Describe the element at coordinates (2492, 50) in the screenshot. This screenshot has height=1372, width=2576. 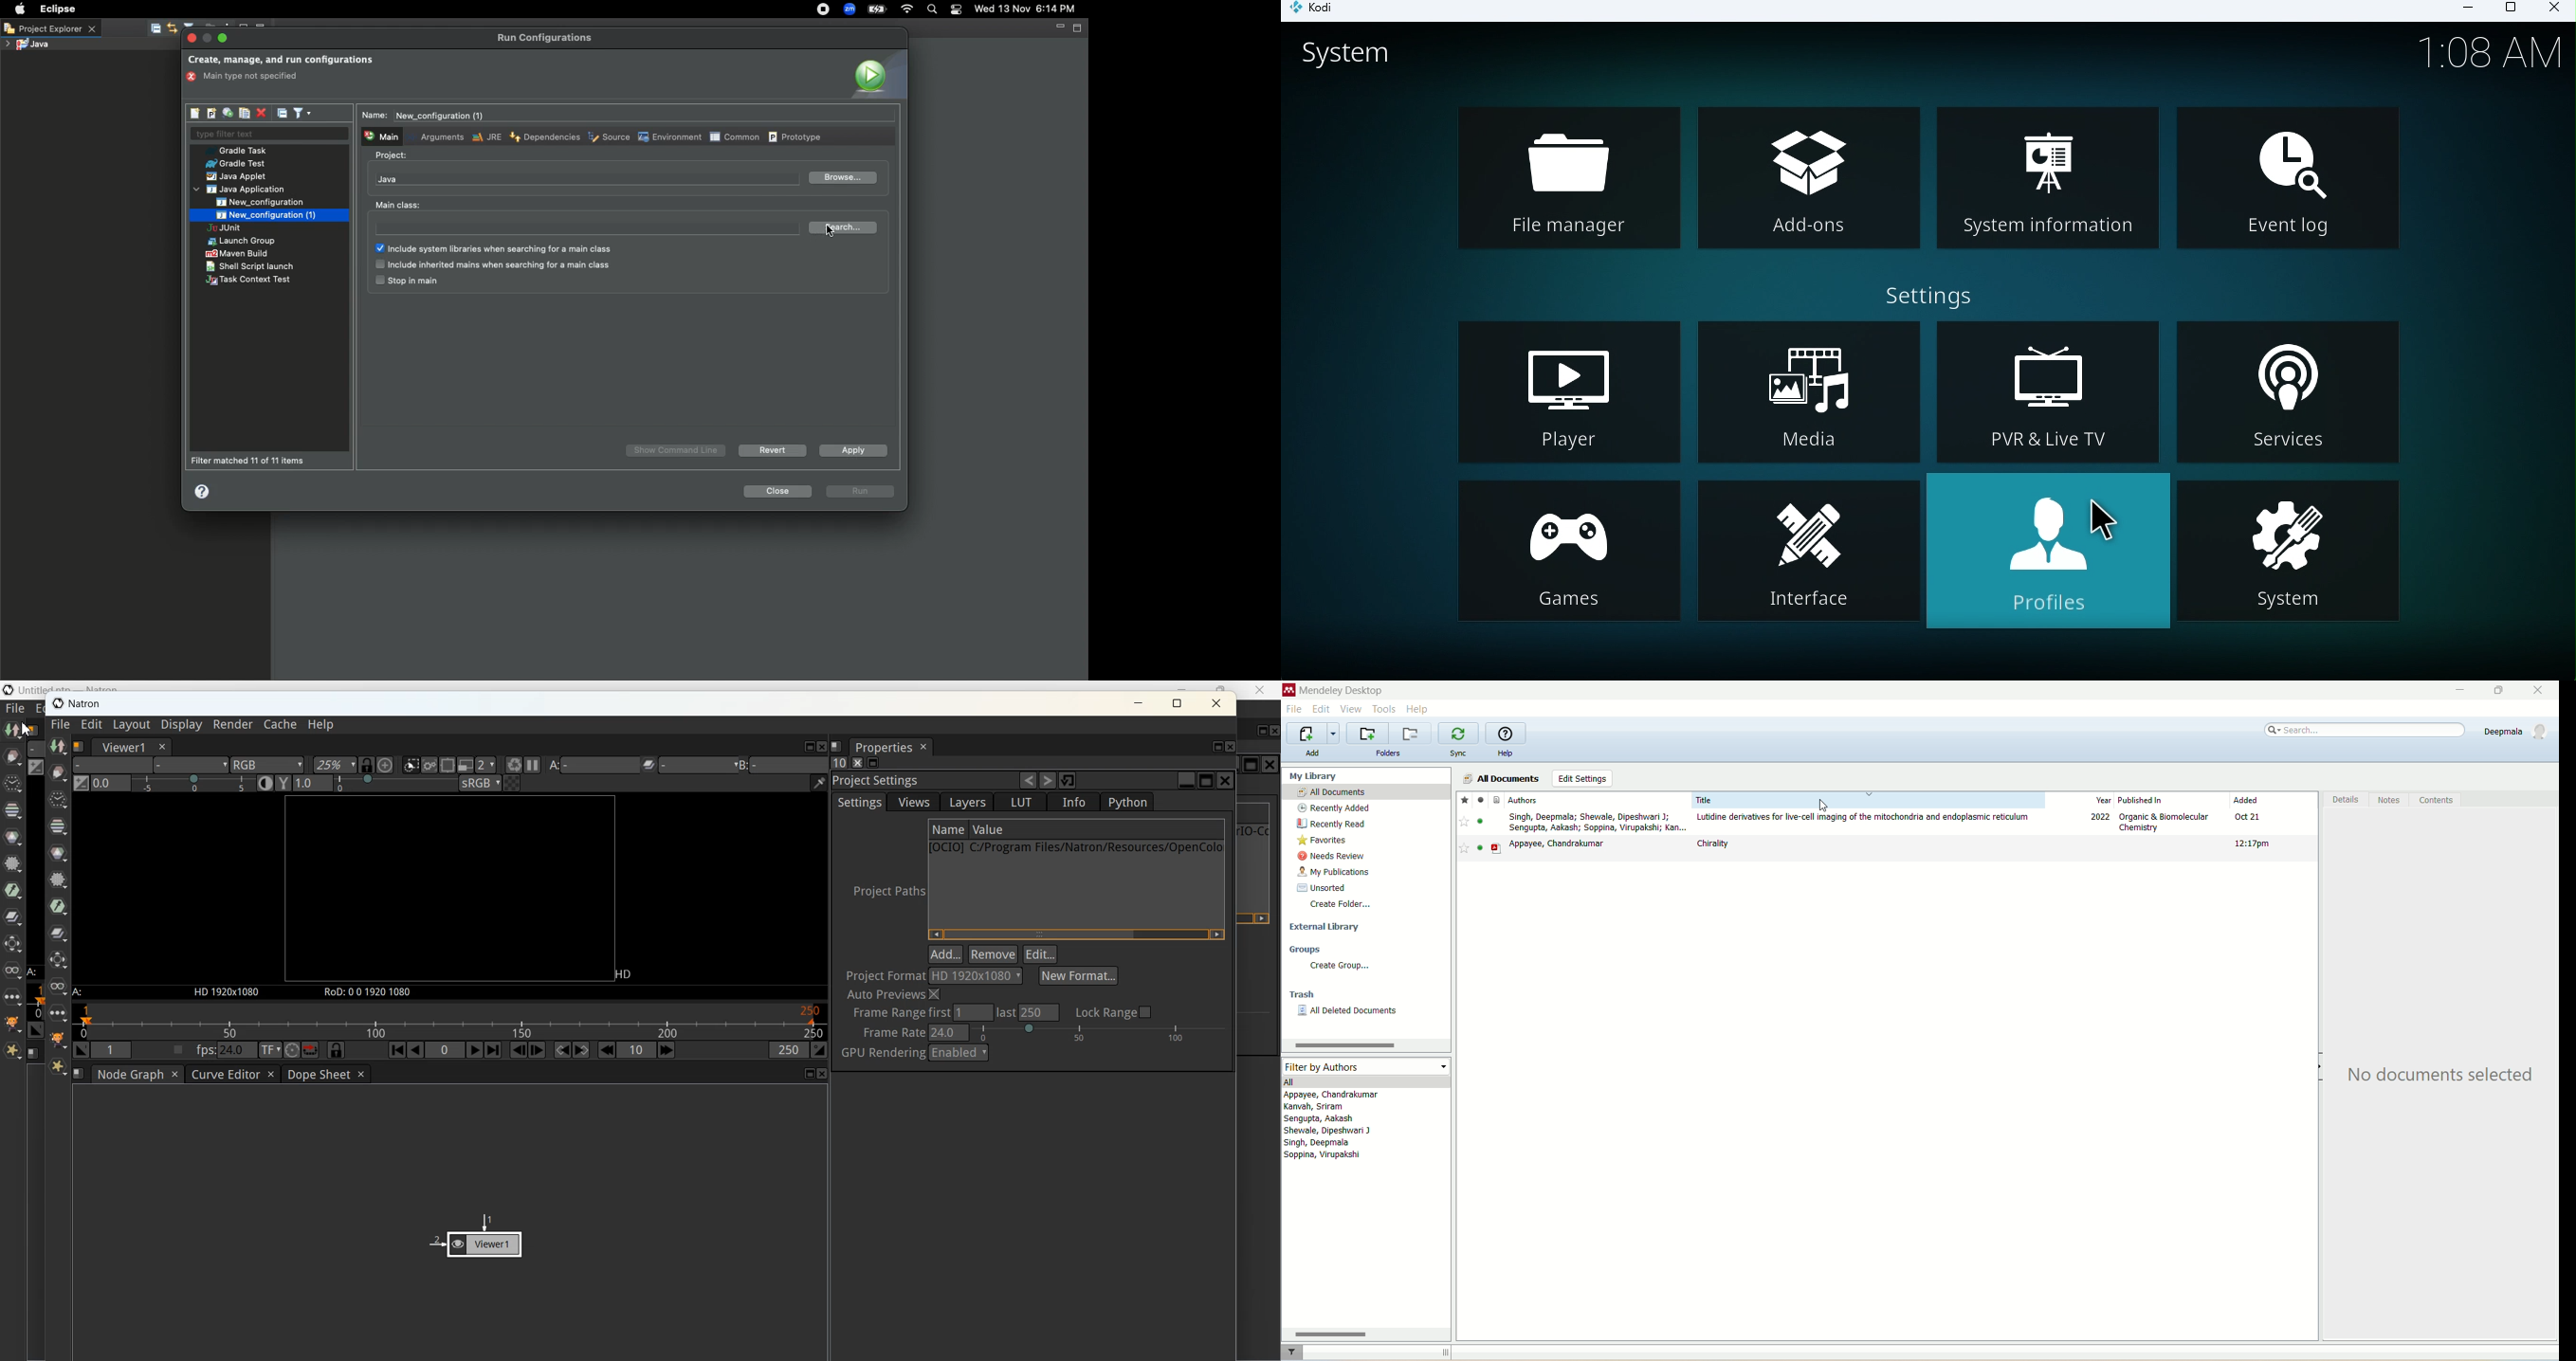
I see `1.07 Am` at that location.